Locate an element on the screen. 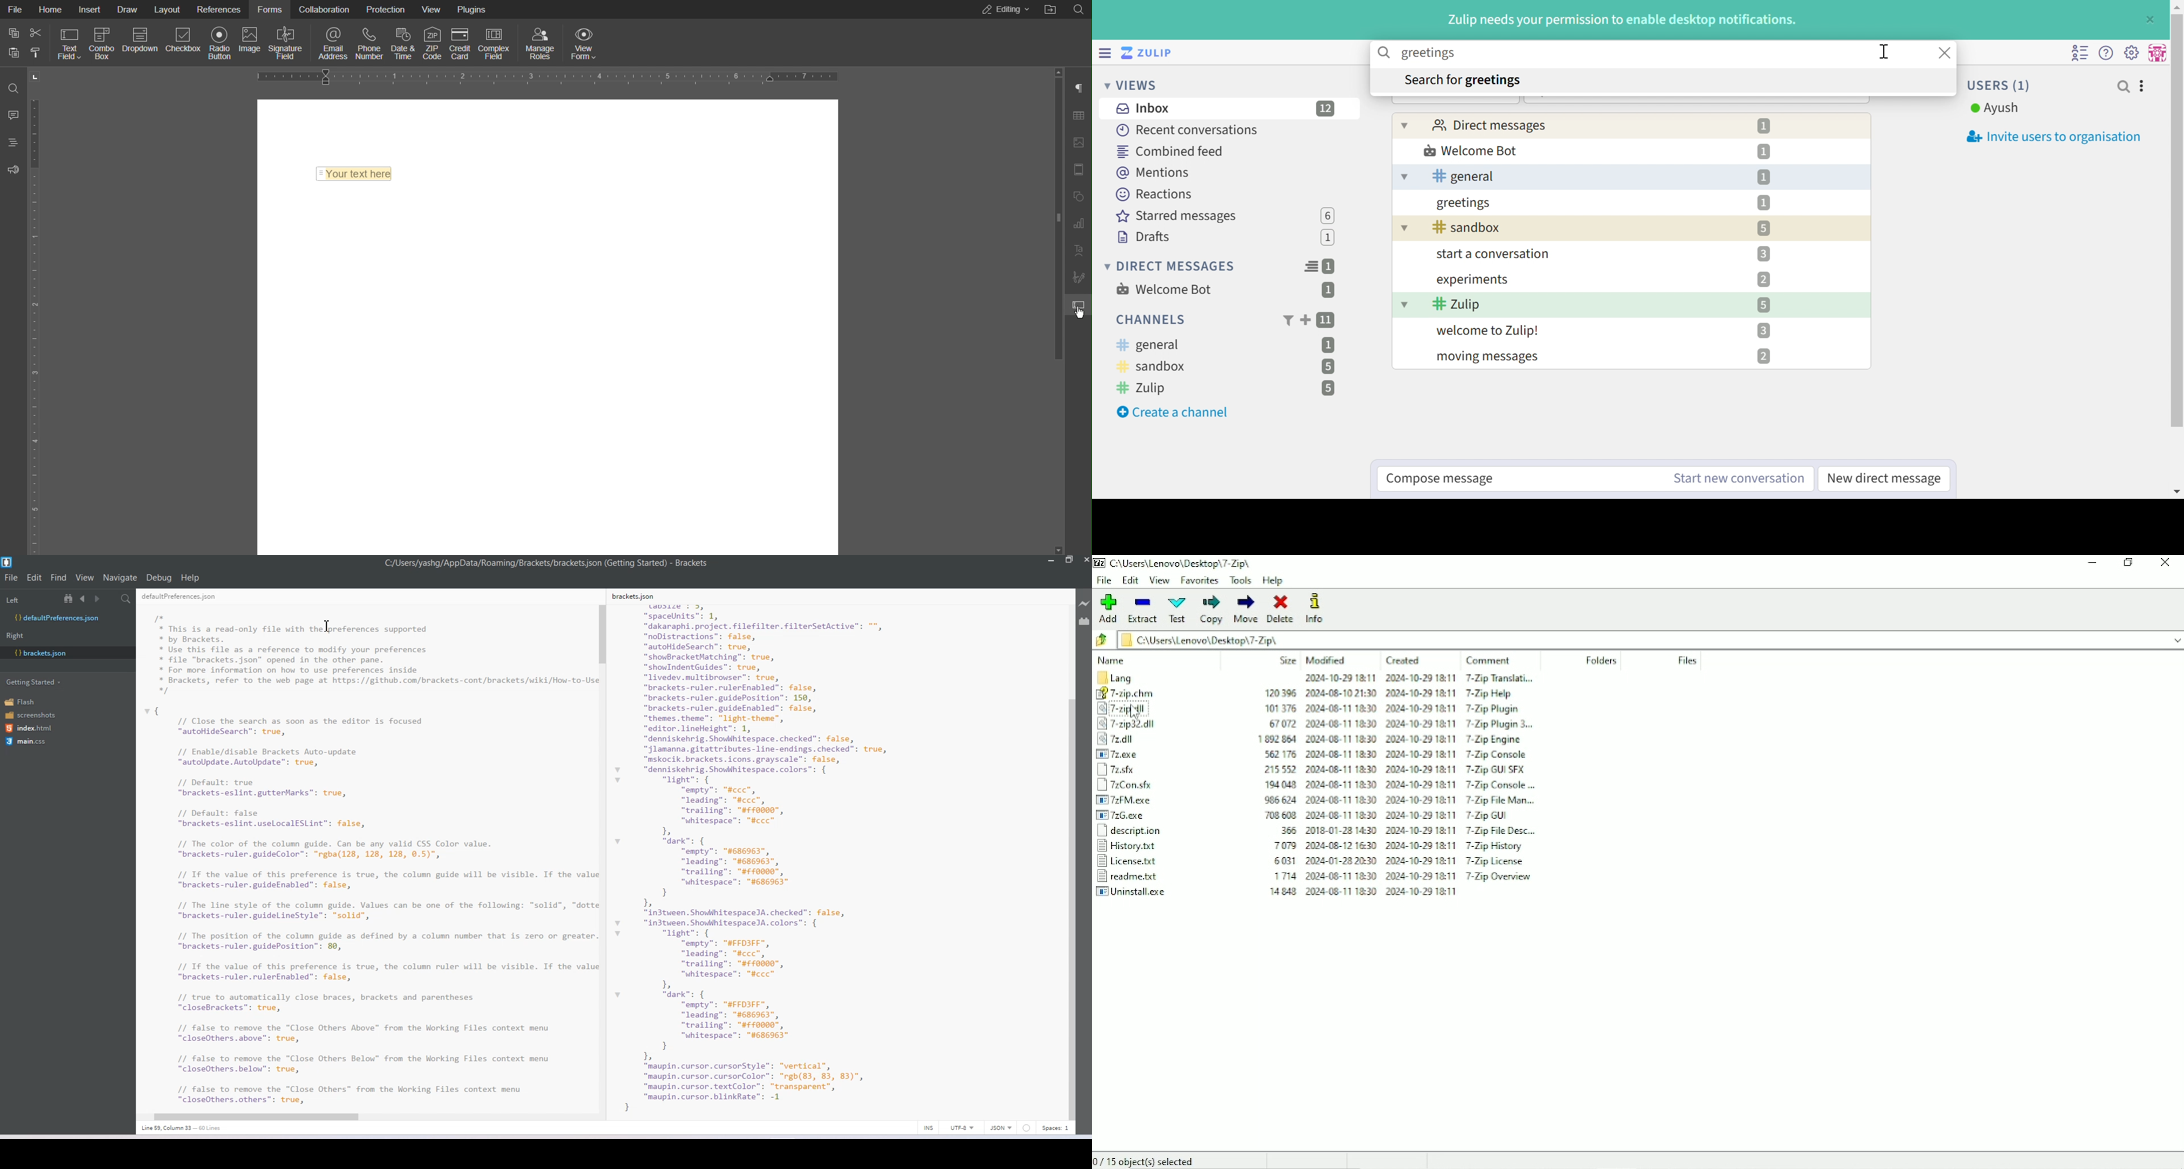 Image resolution: width=2184 pixels, height=1176 pixels. Table Settings is located at coordinates (1077, 114).